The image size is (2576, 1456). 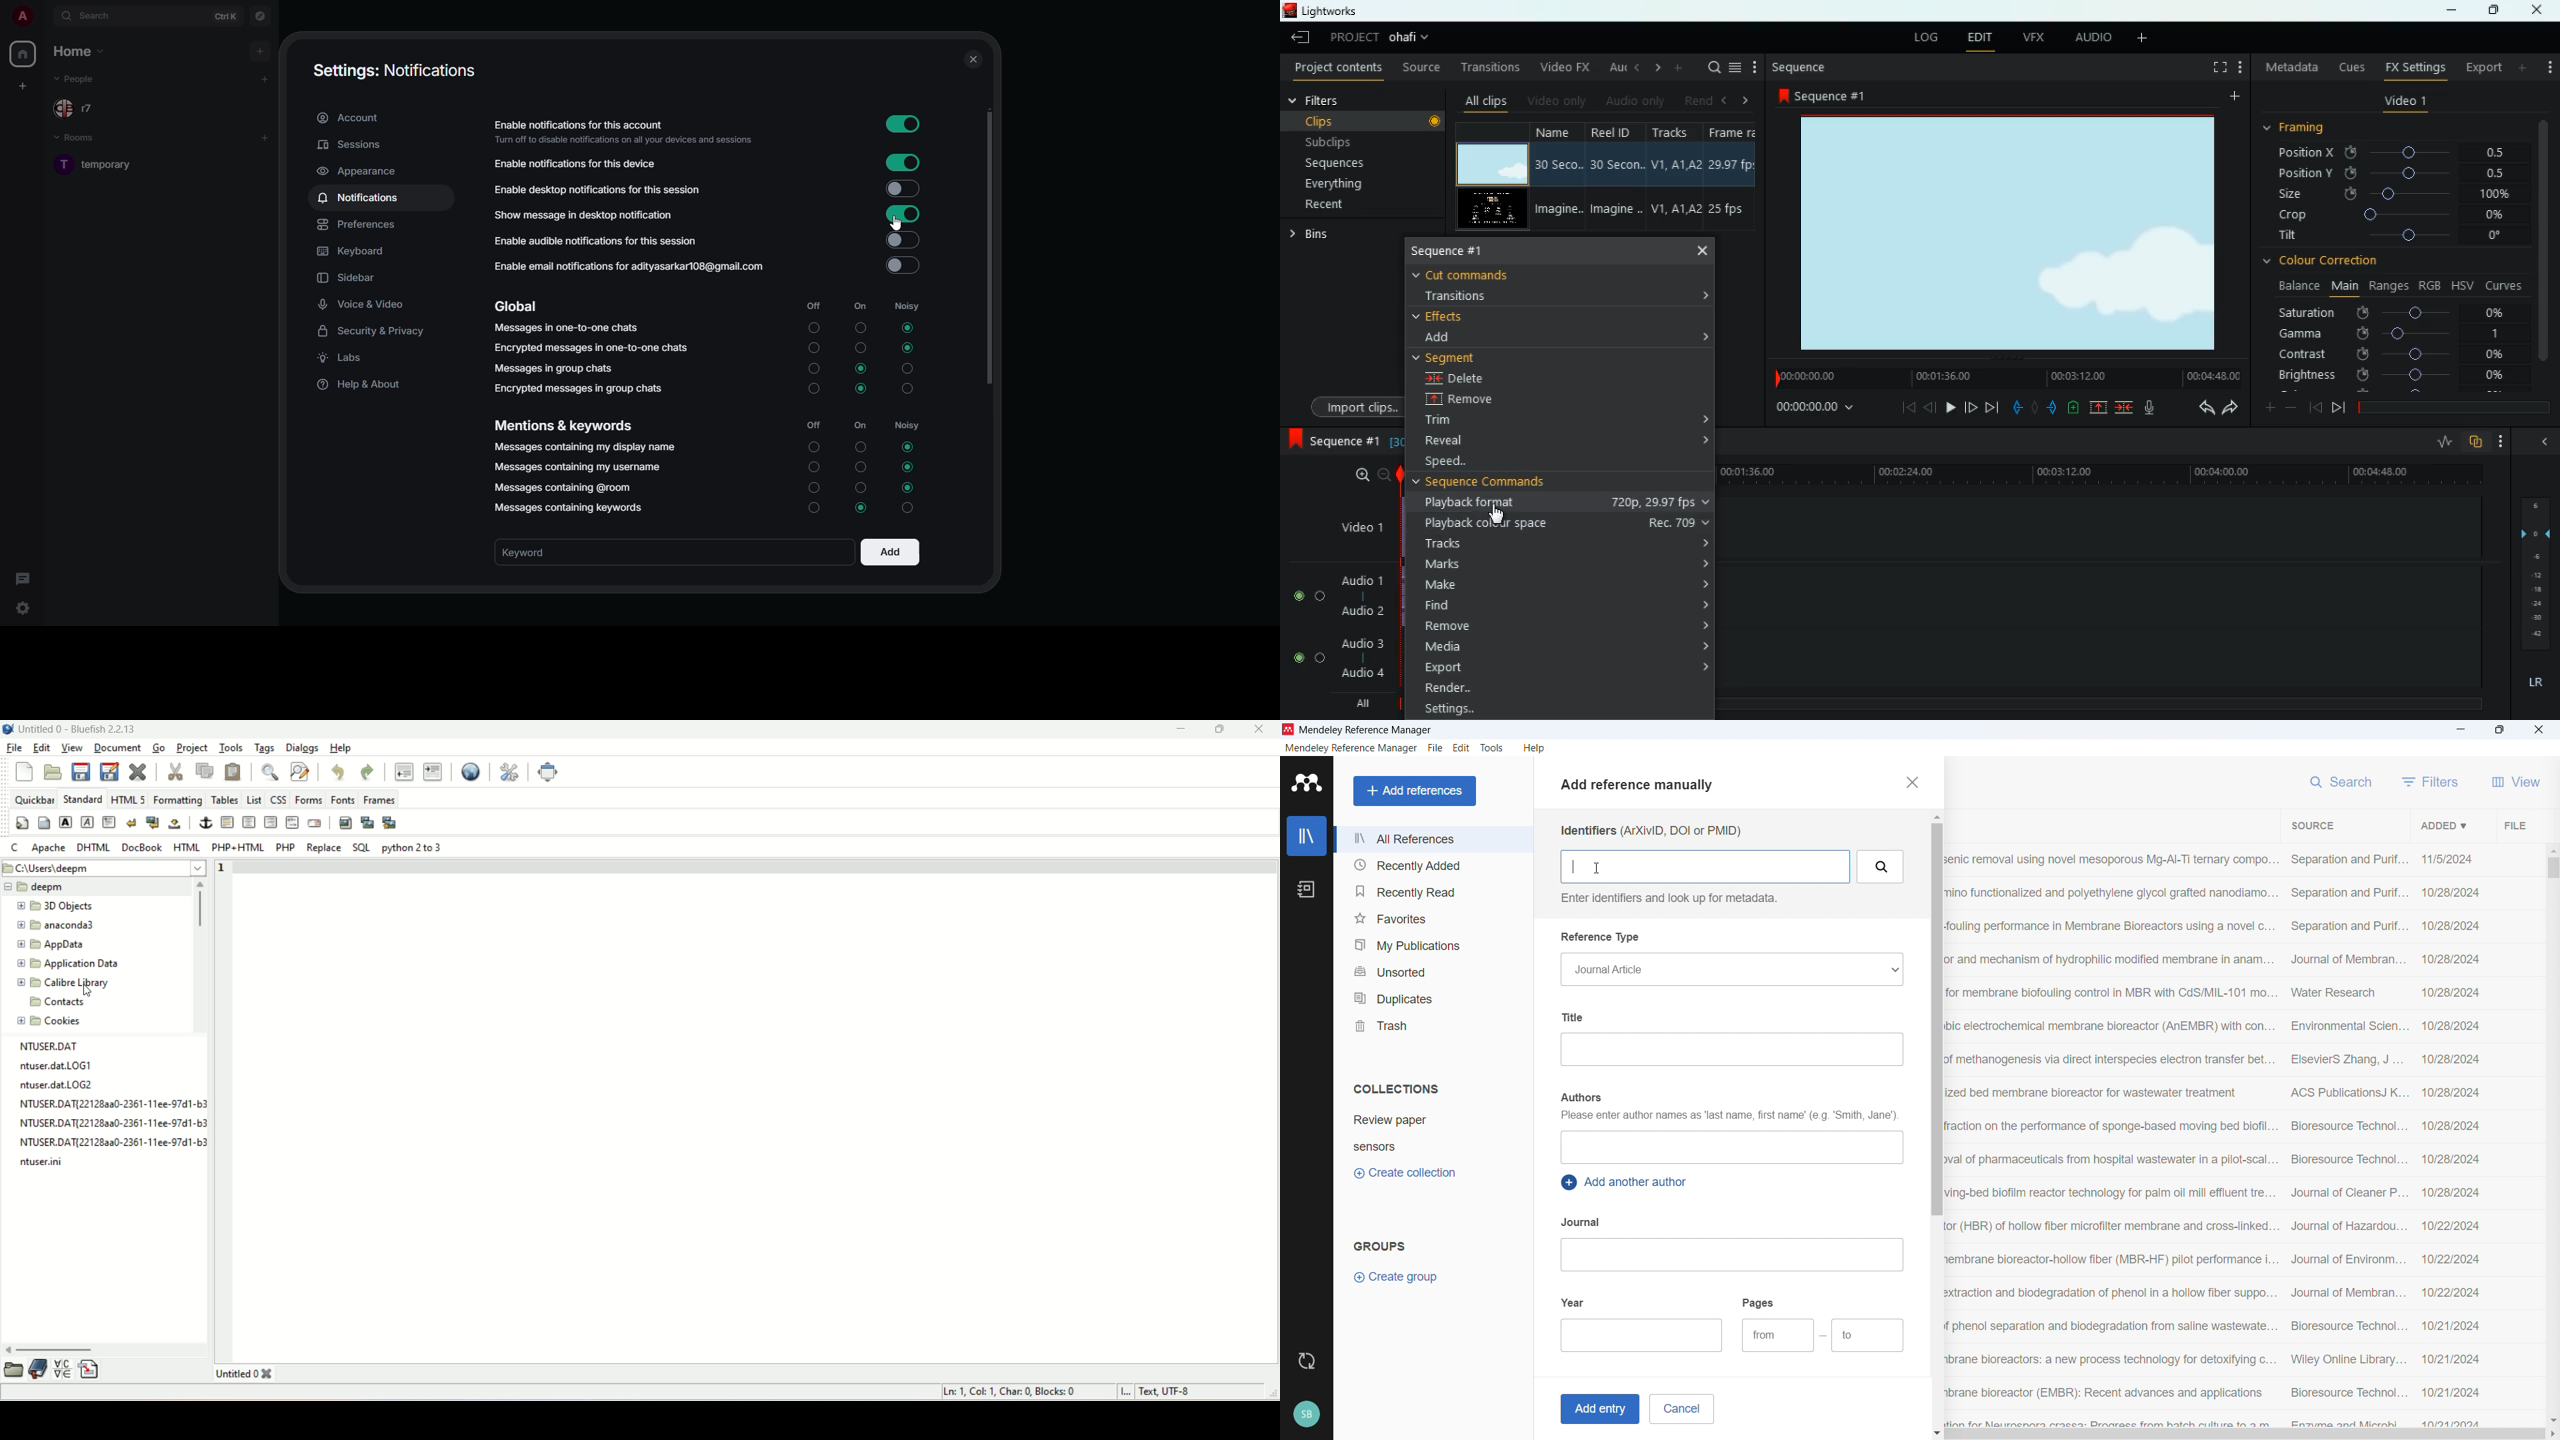 I want to click on back, so click(x=2314, y=406).